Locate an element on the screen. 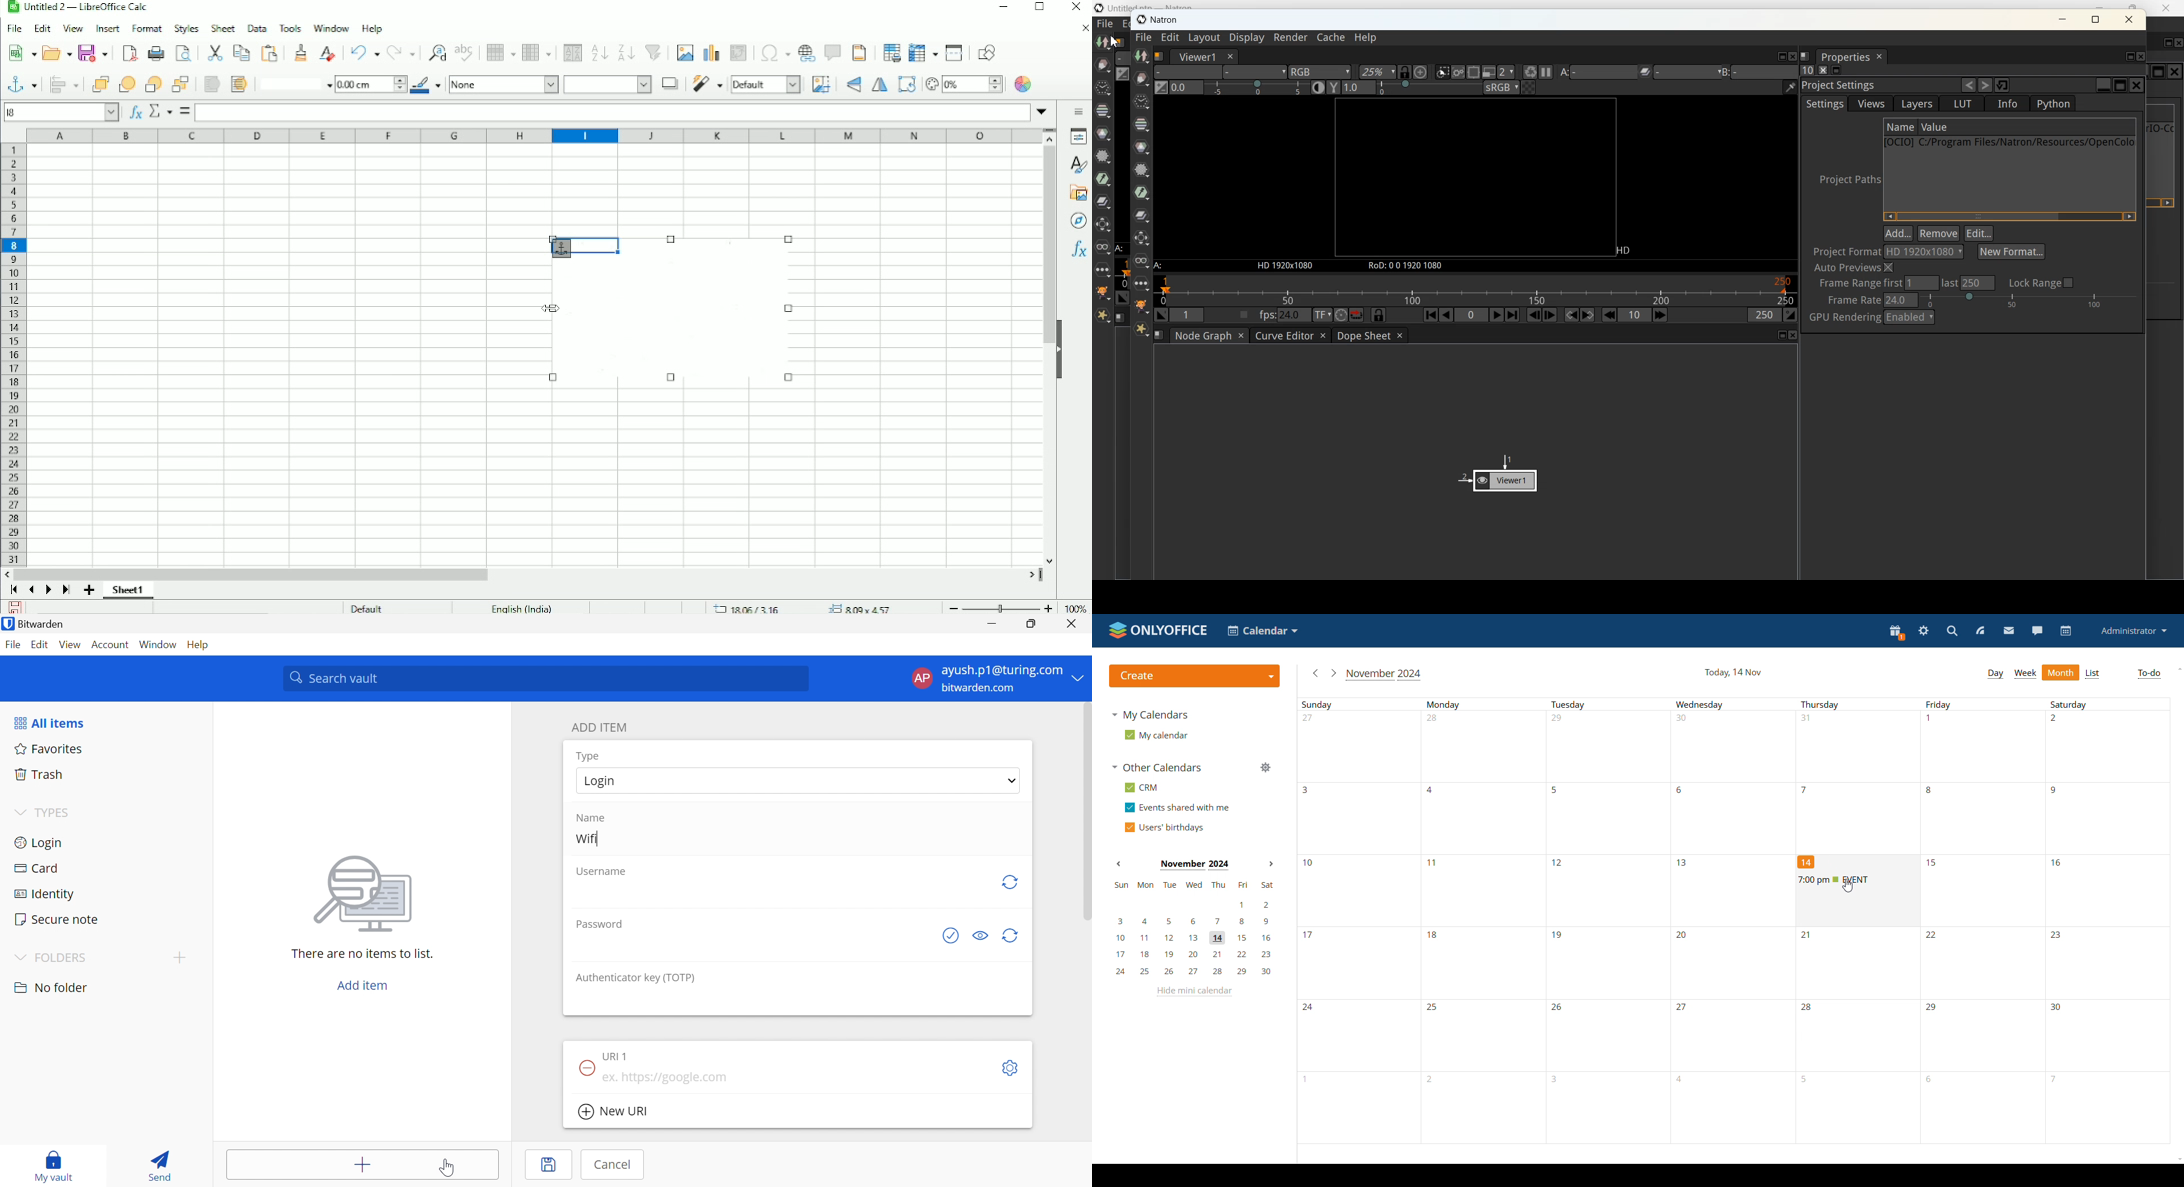 The height and width of the screenshot is (1204, 2184). Copy is located at coordinates (241, 52).